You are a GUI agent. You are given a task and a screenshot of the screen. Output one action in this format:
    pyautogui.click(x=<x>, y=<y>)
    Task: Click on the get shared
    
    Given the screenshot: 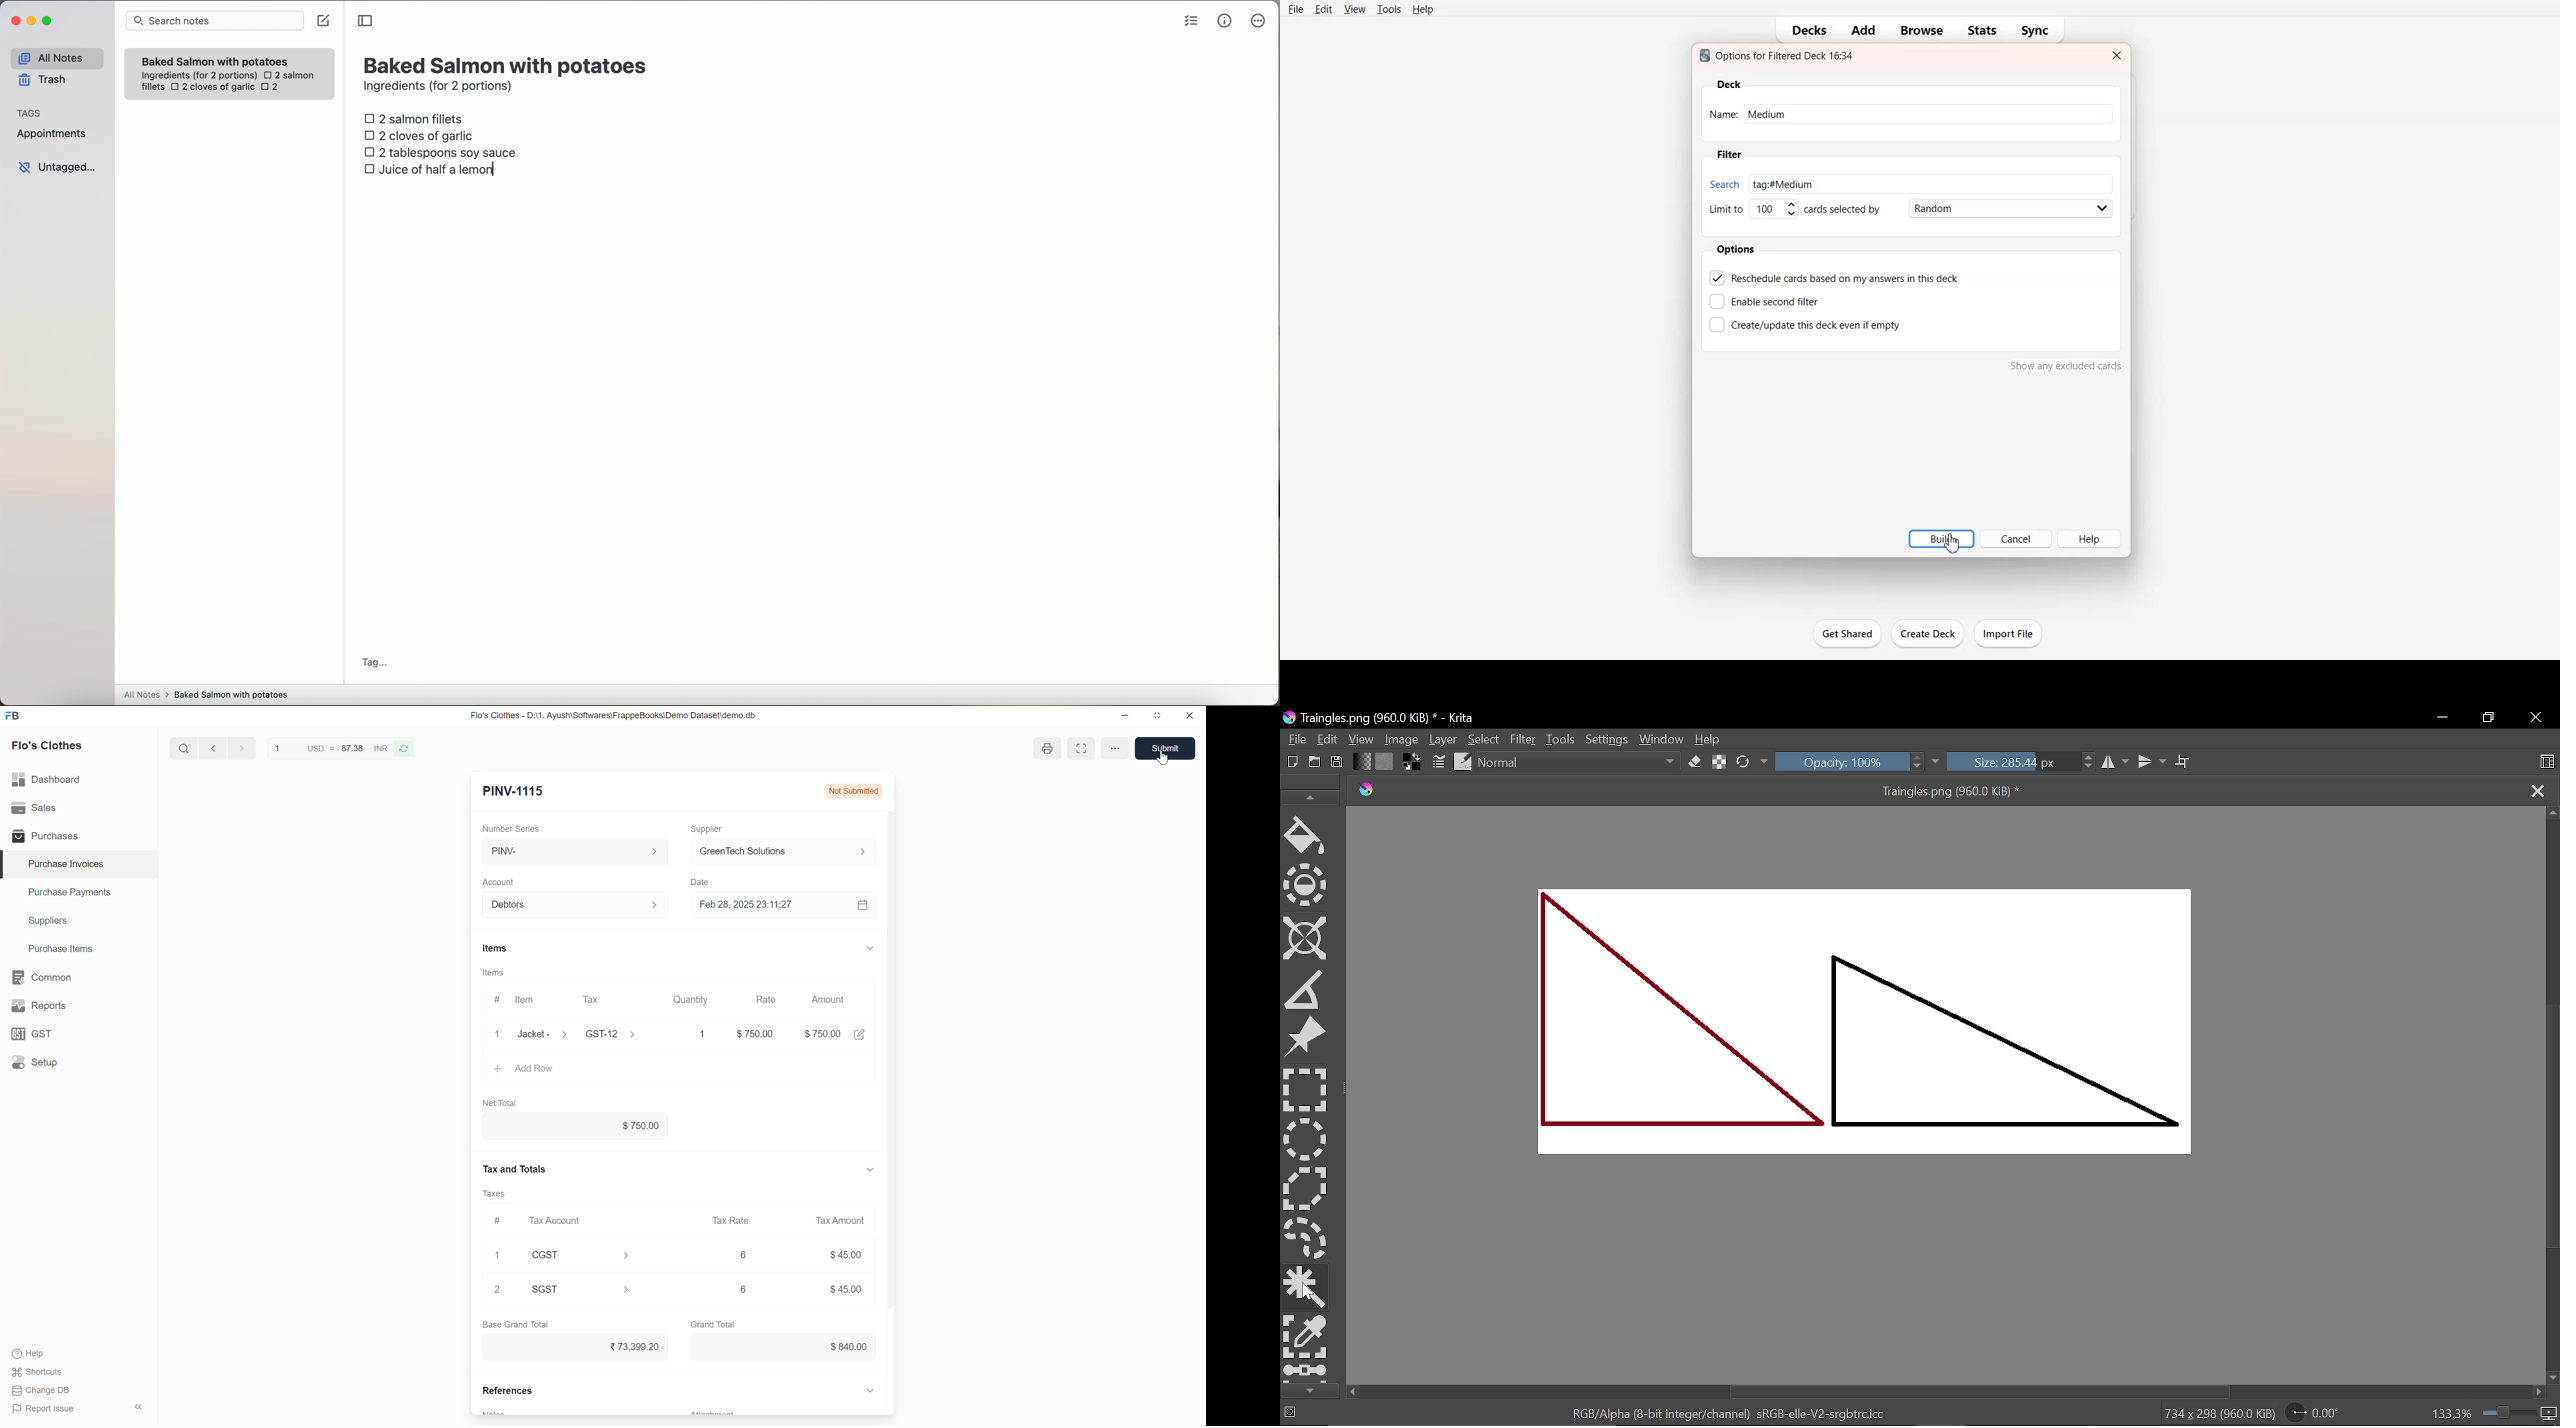 What is the action you would take?
    pyautogui.click(x=1849, y=635)
    